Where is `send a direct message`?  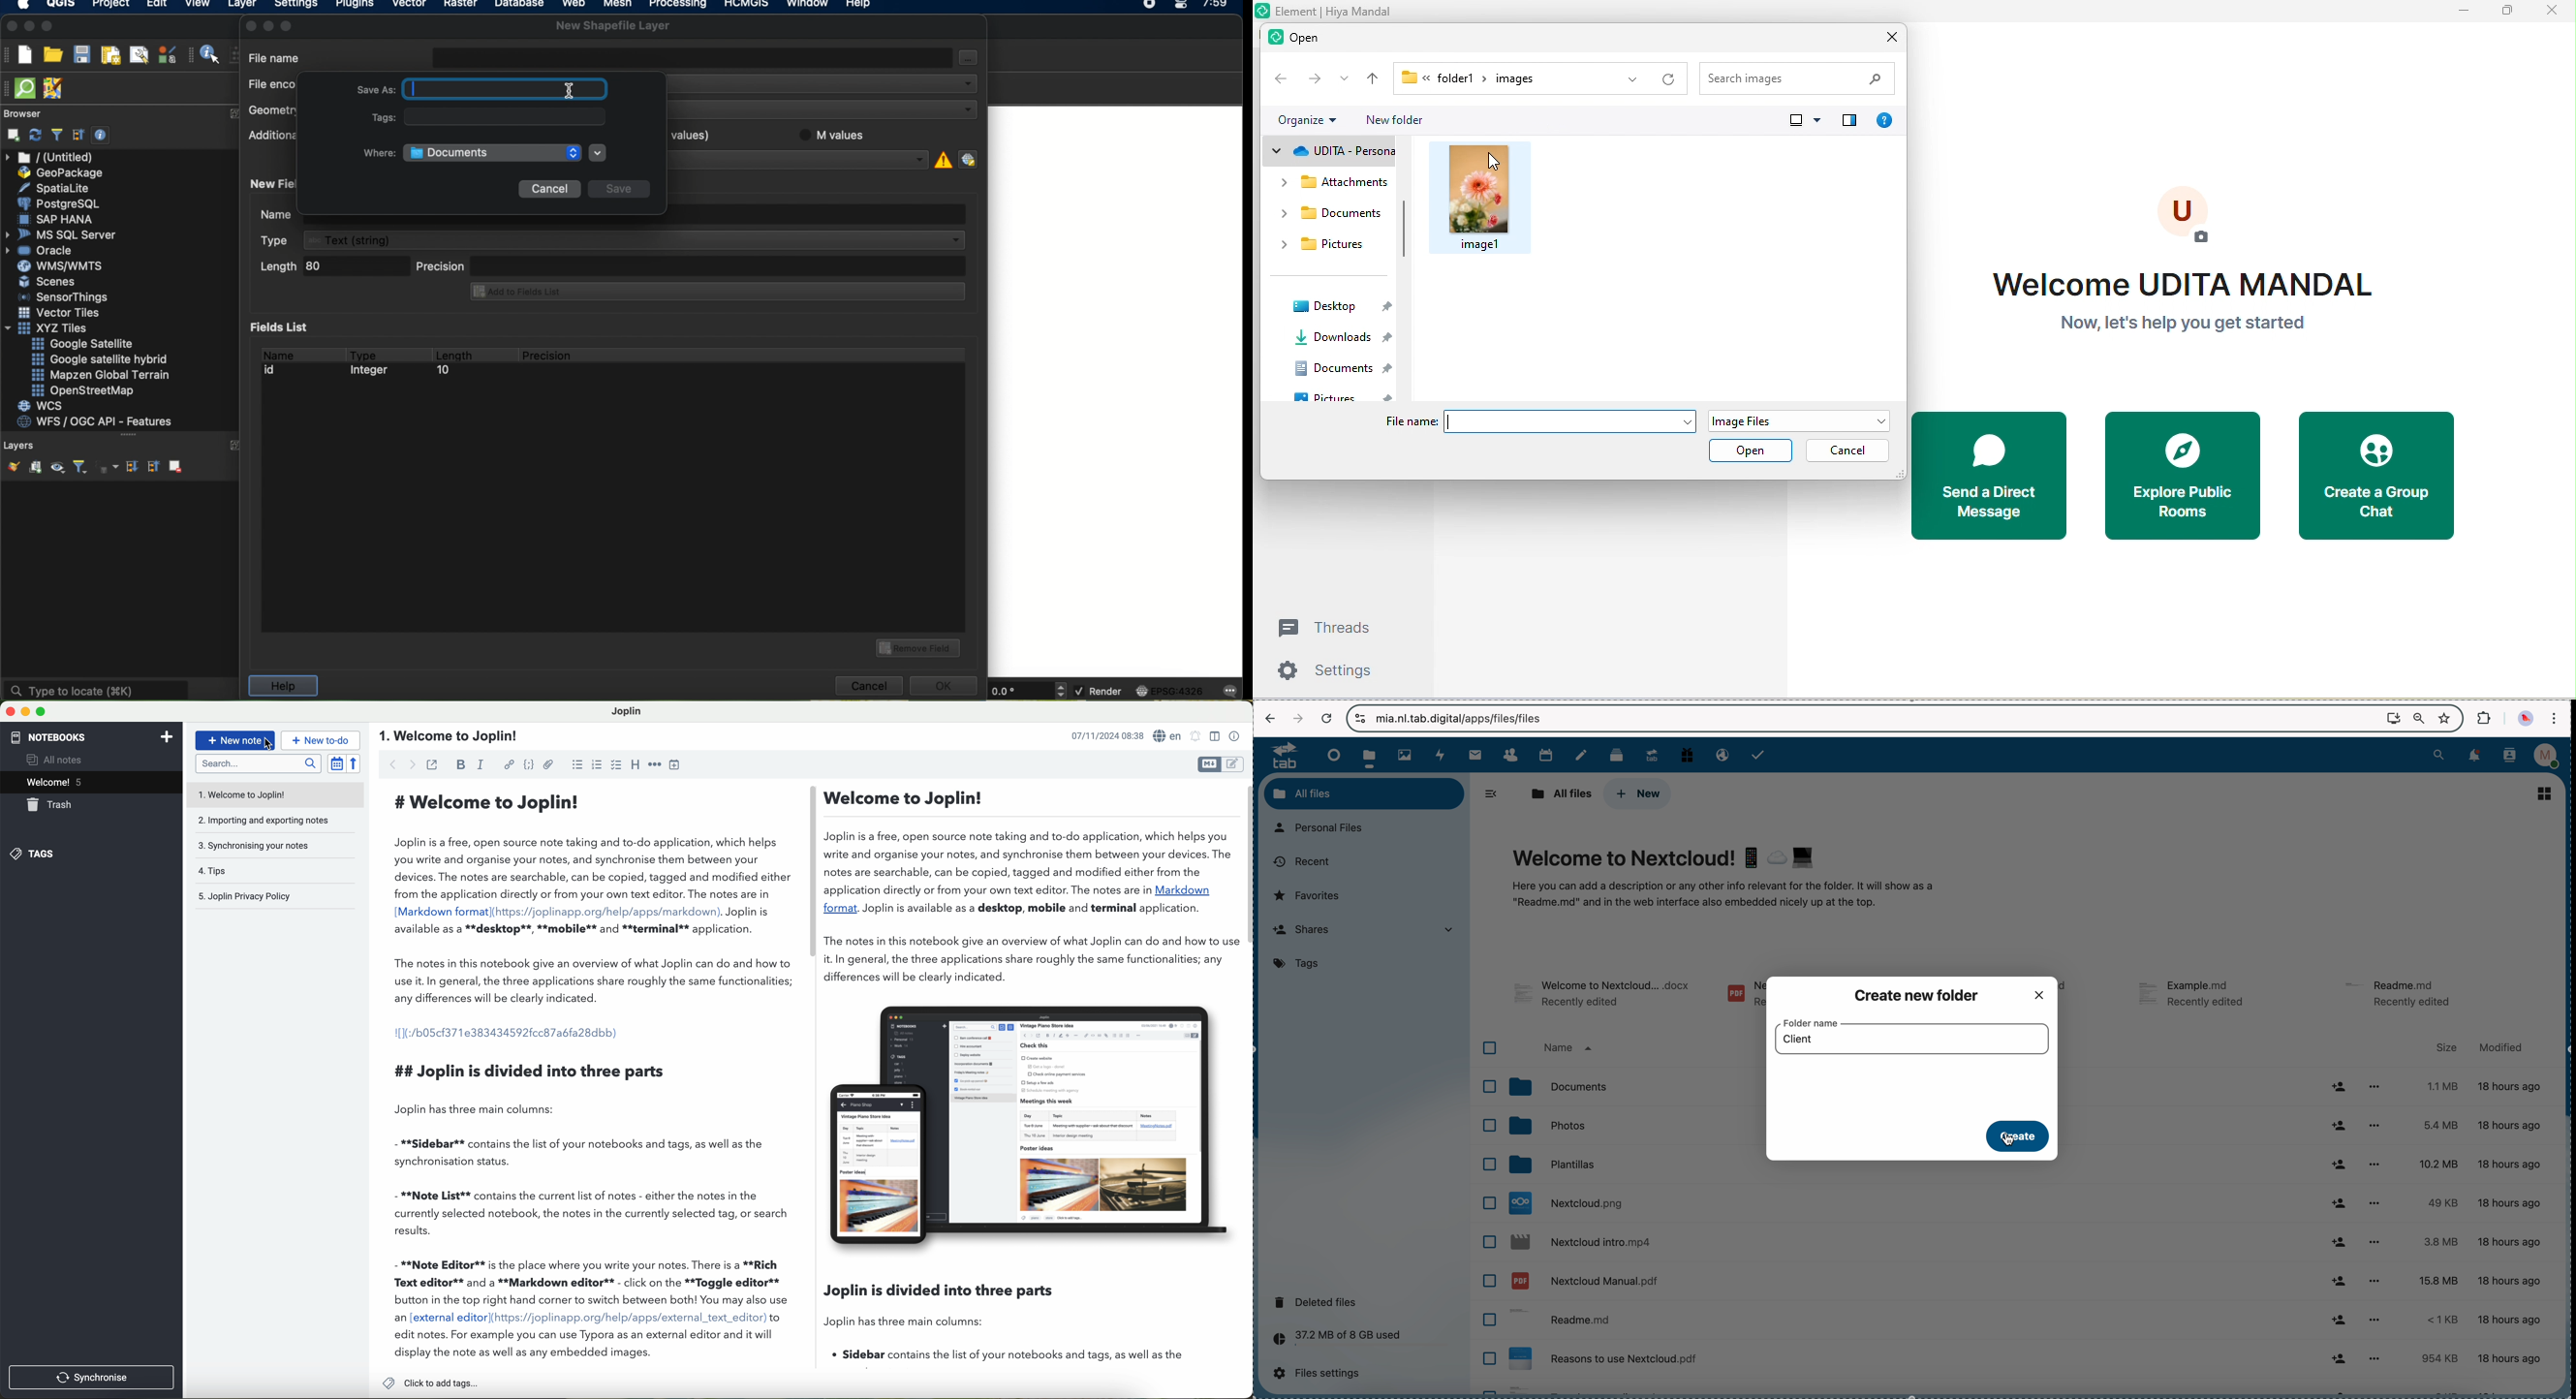 send a direct message is located at coordinates (1989, 476).